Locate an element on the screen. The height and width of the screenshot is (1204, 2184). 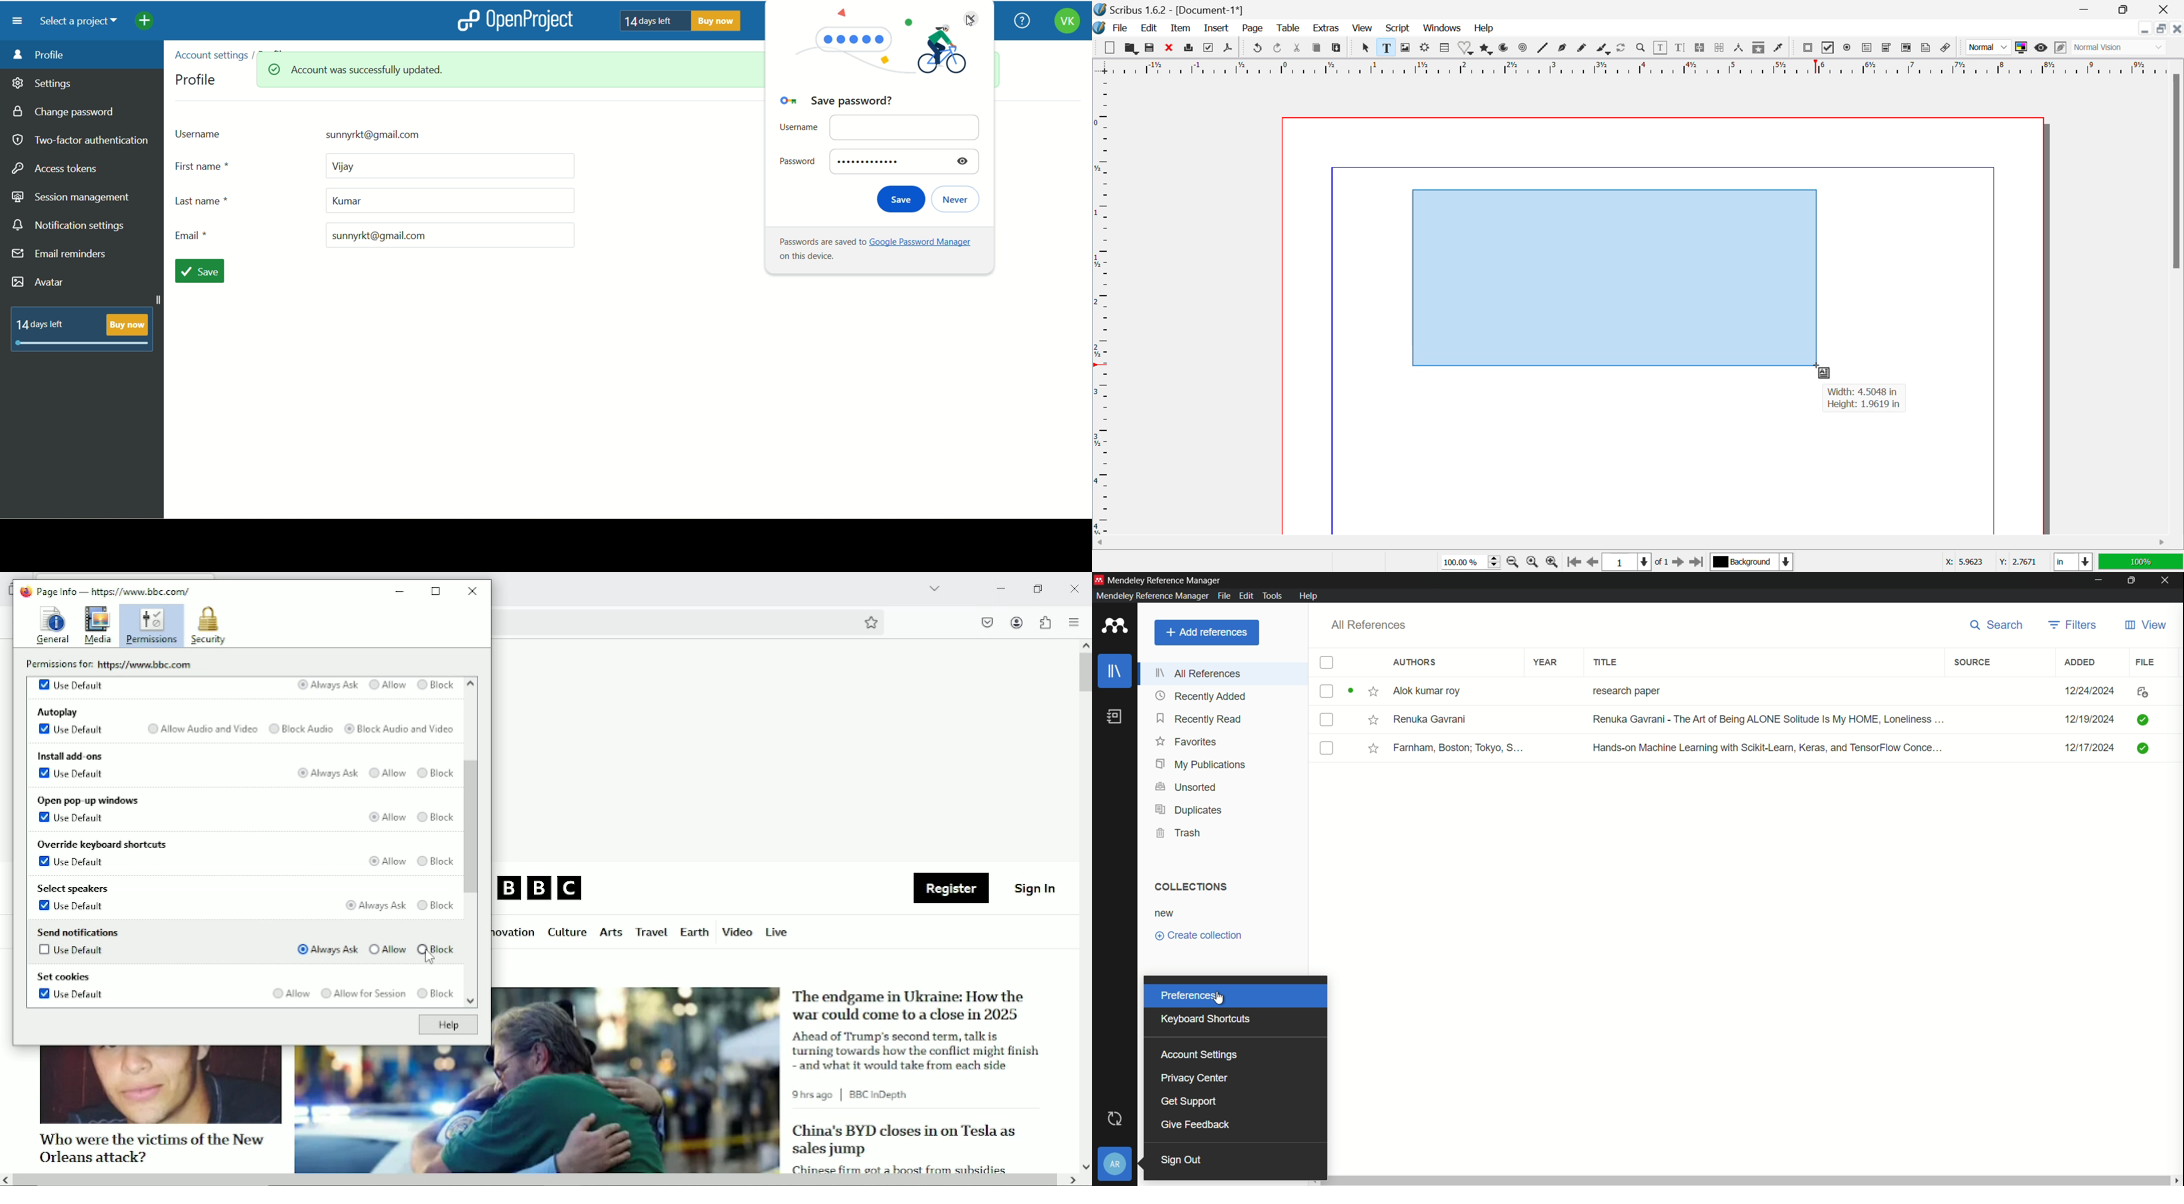
Use default is located at coordinates (75, 864).